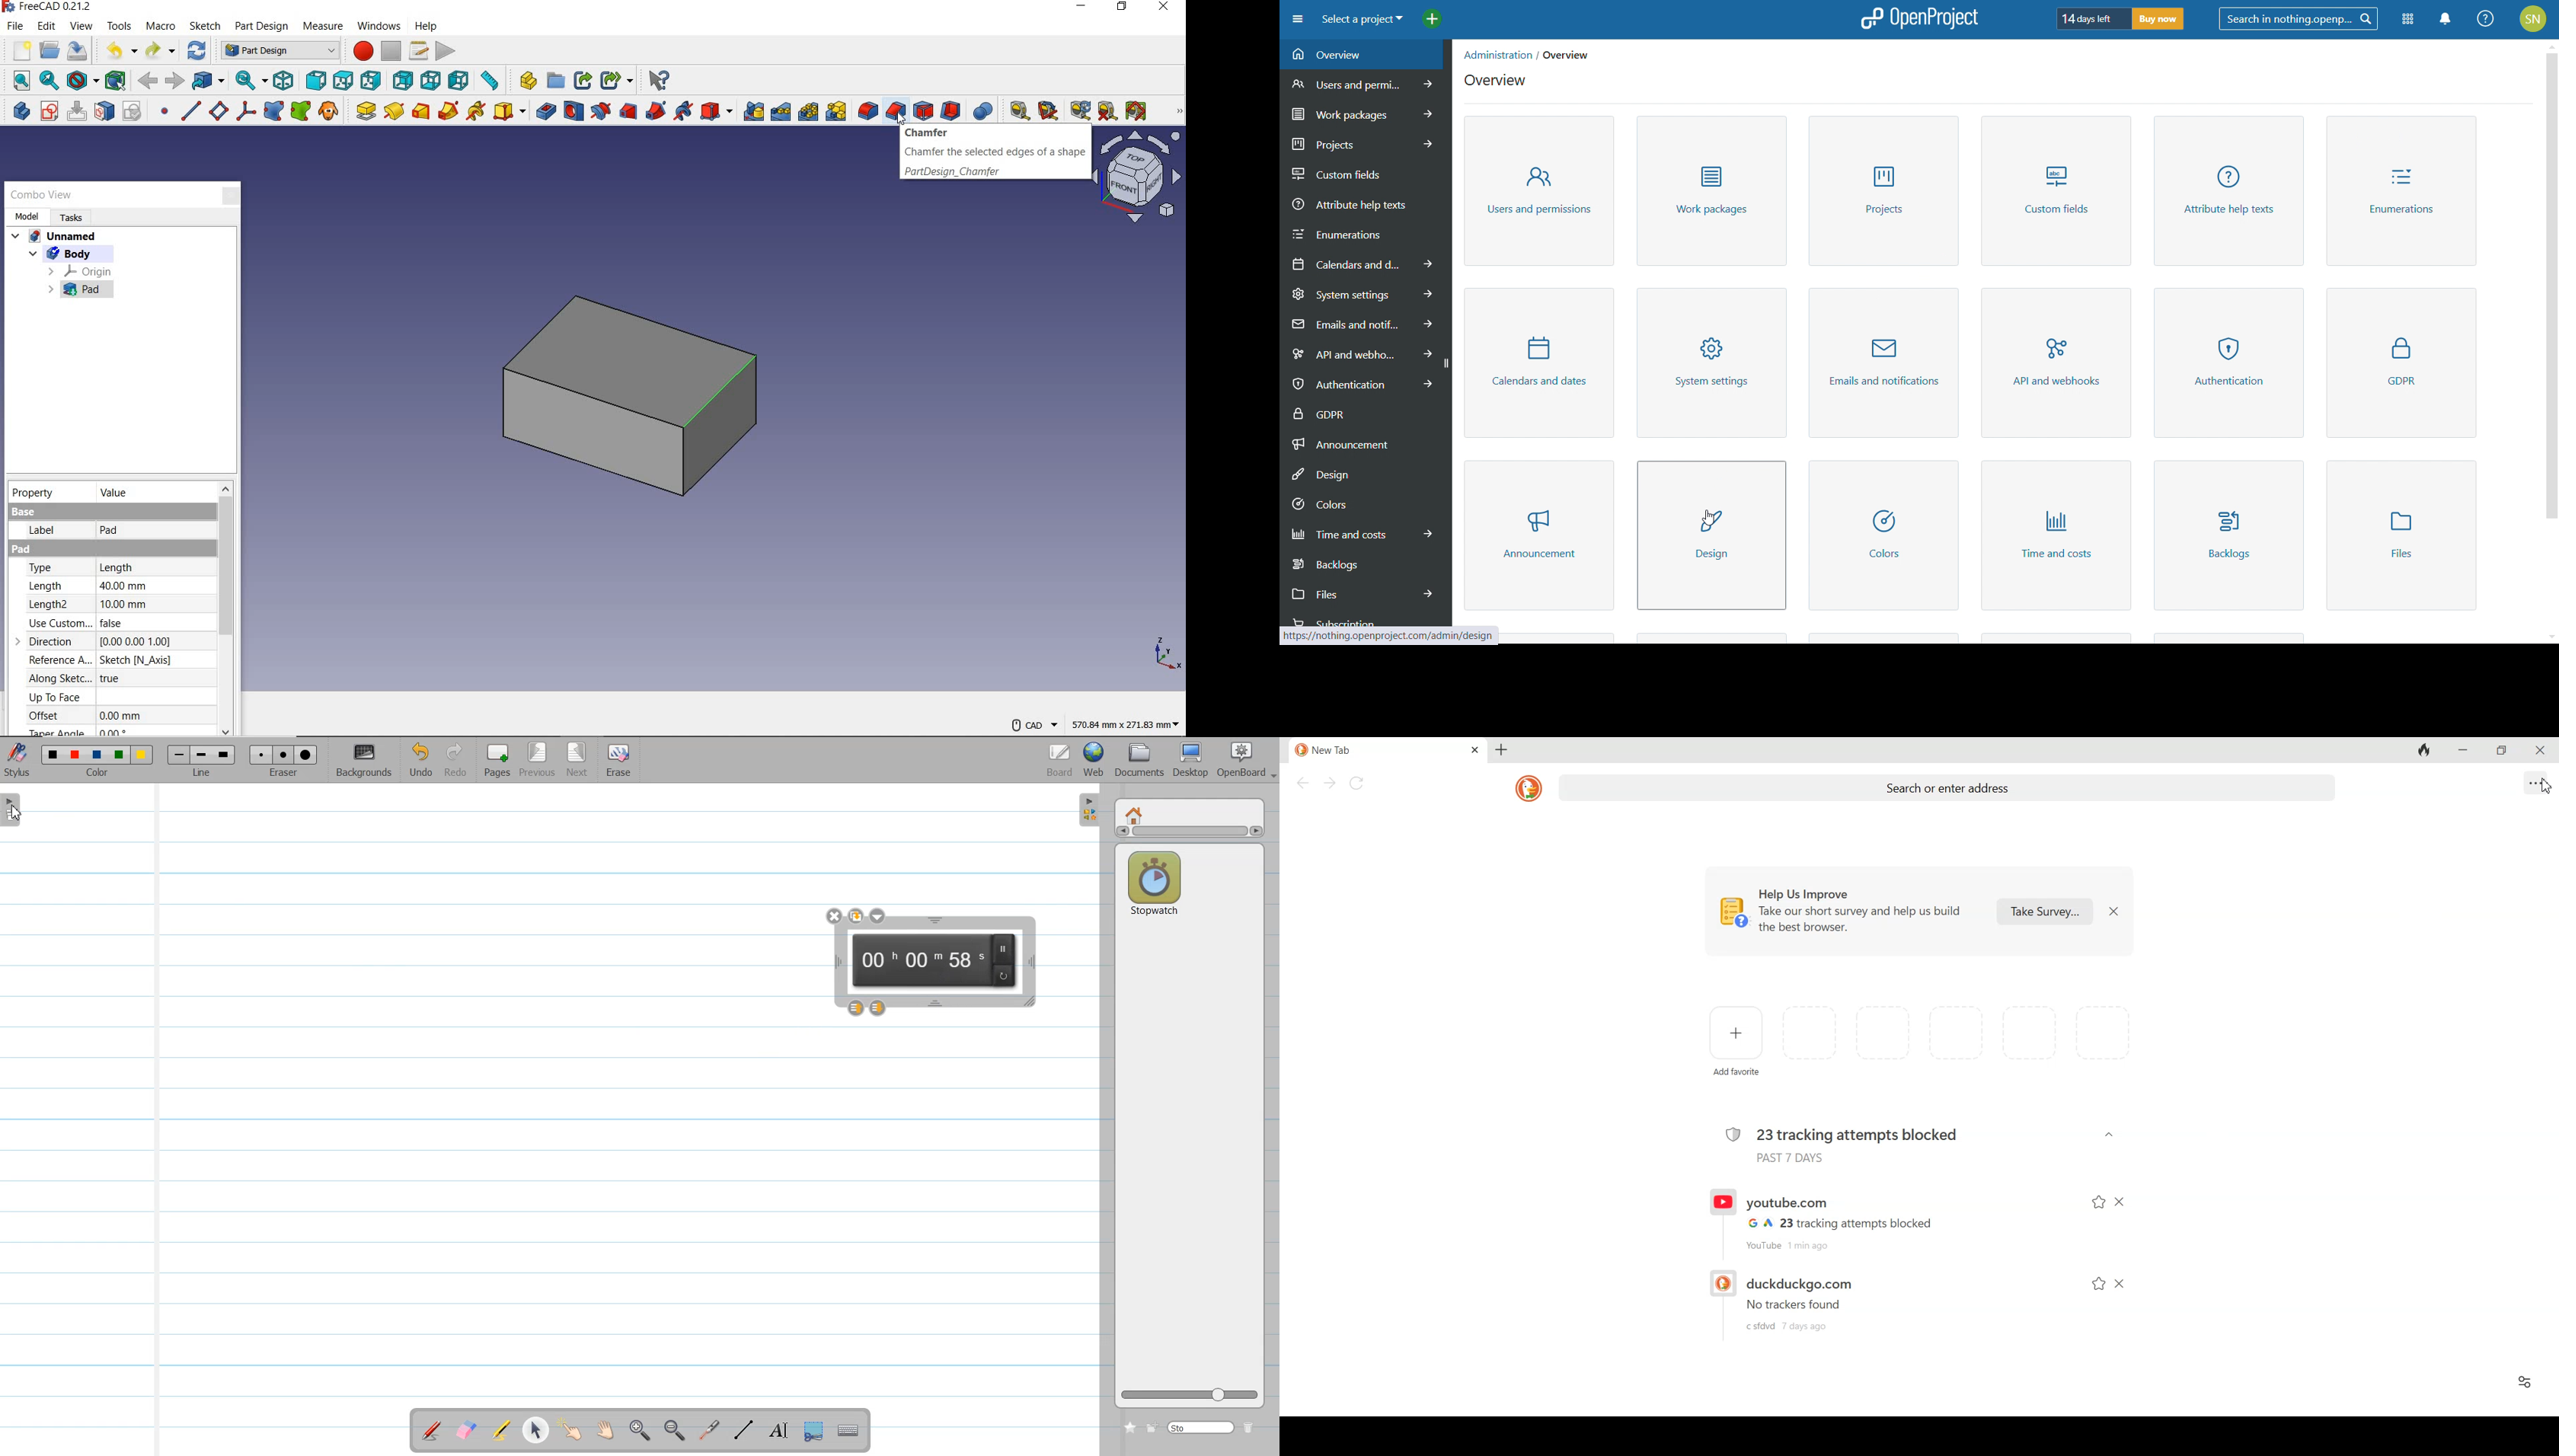 The image size is (2576, 1456). Describe the element at coordinates (855, 1008) in the screenshot. I see `Layer up` at that location.